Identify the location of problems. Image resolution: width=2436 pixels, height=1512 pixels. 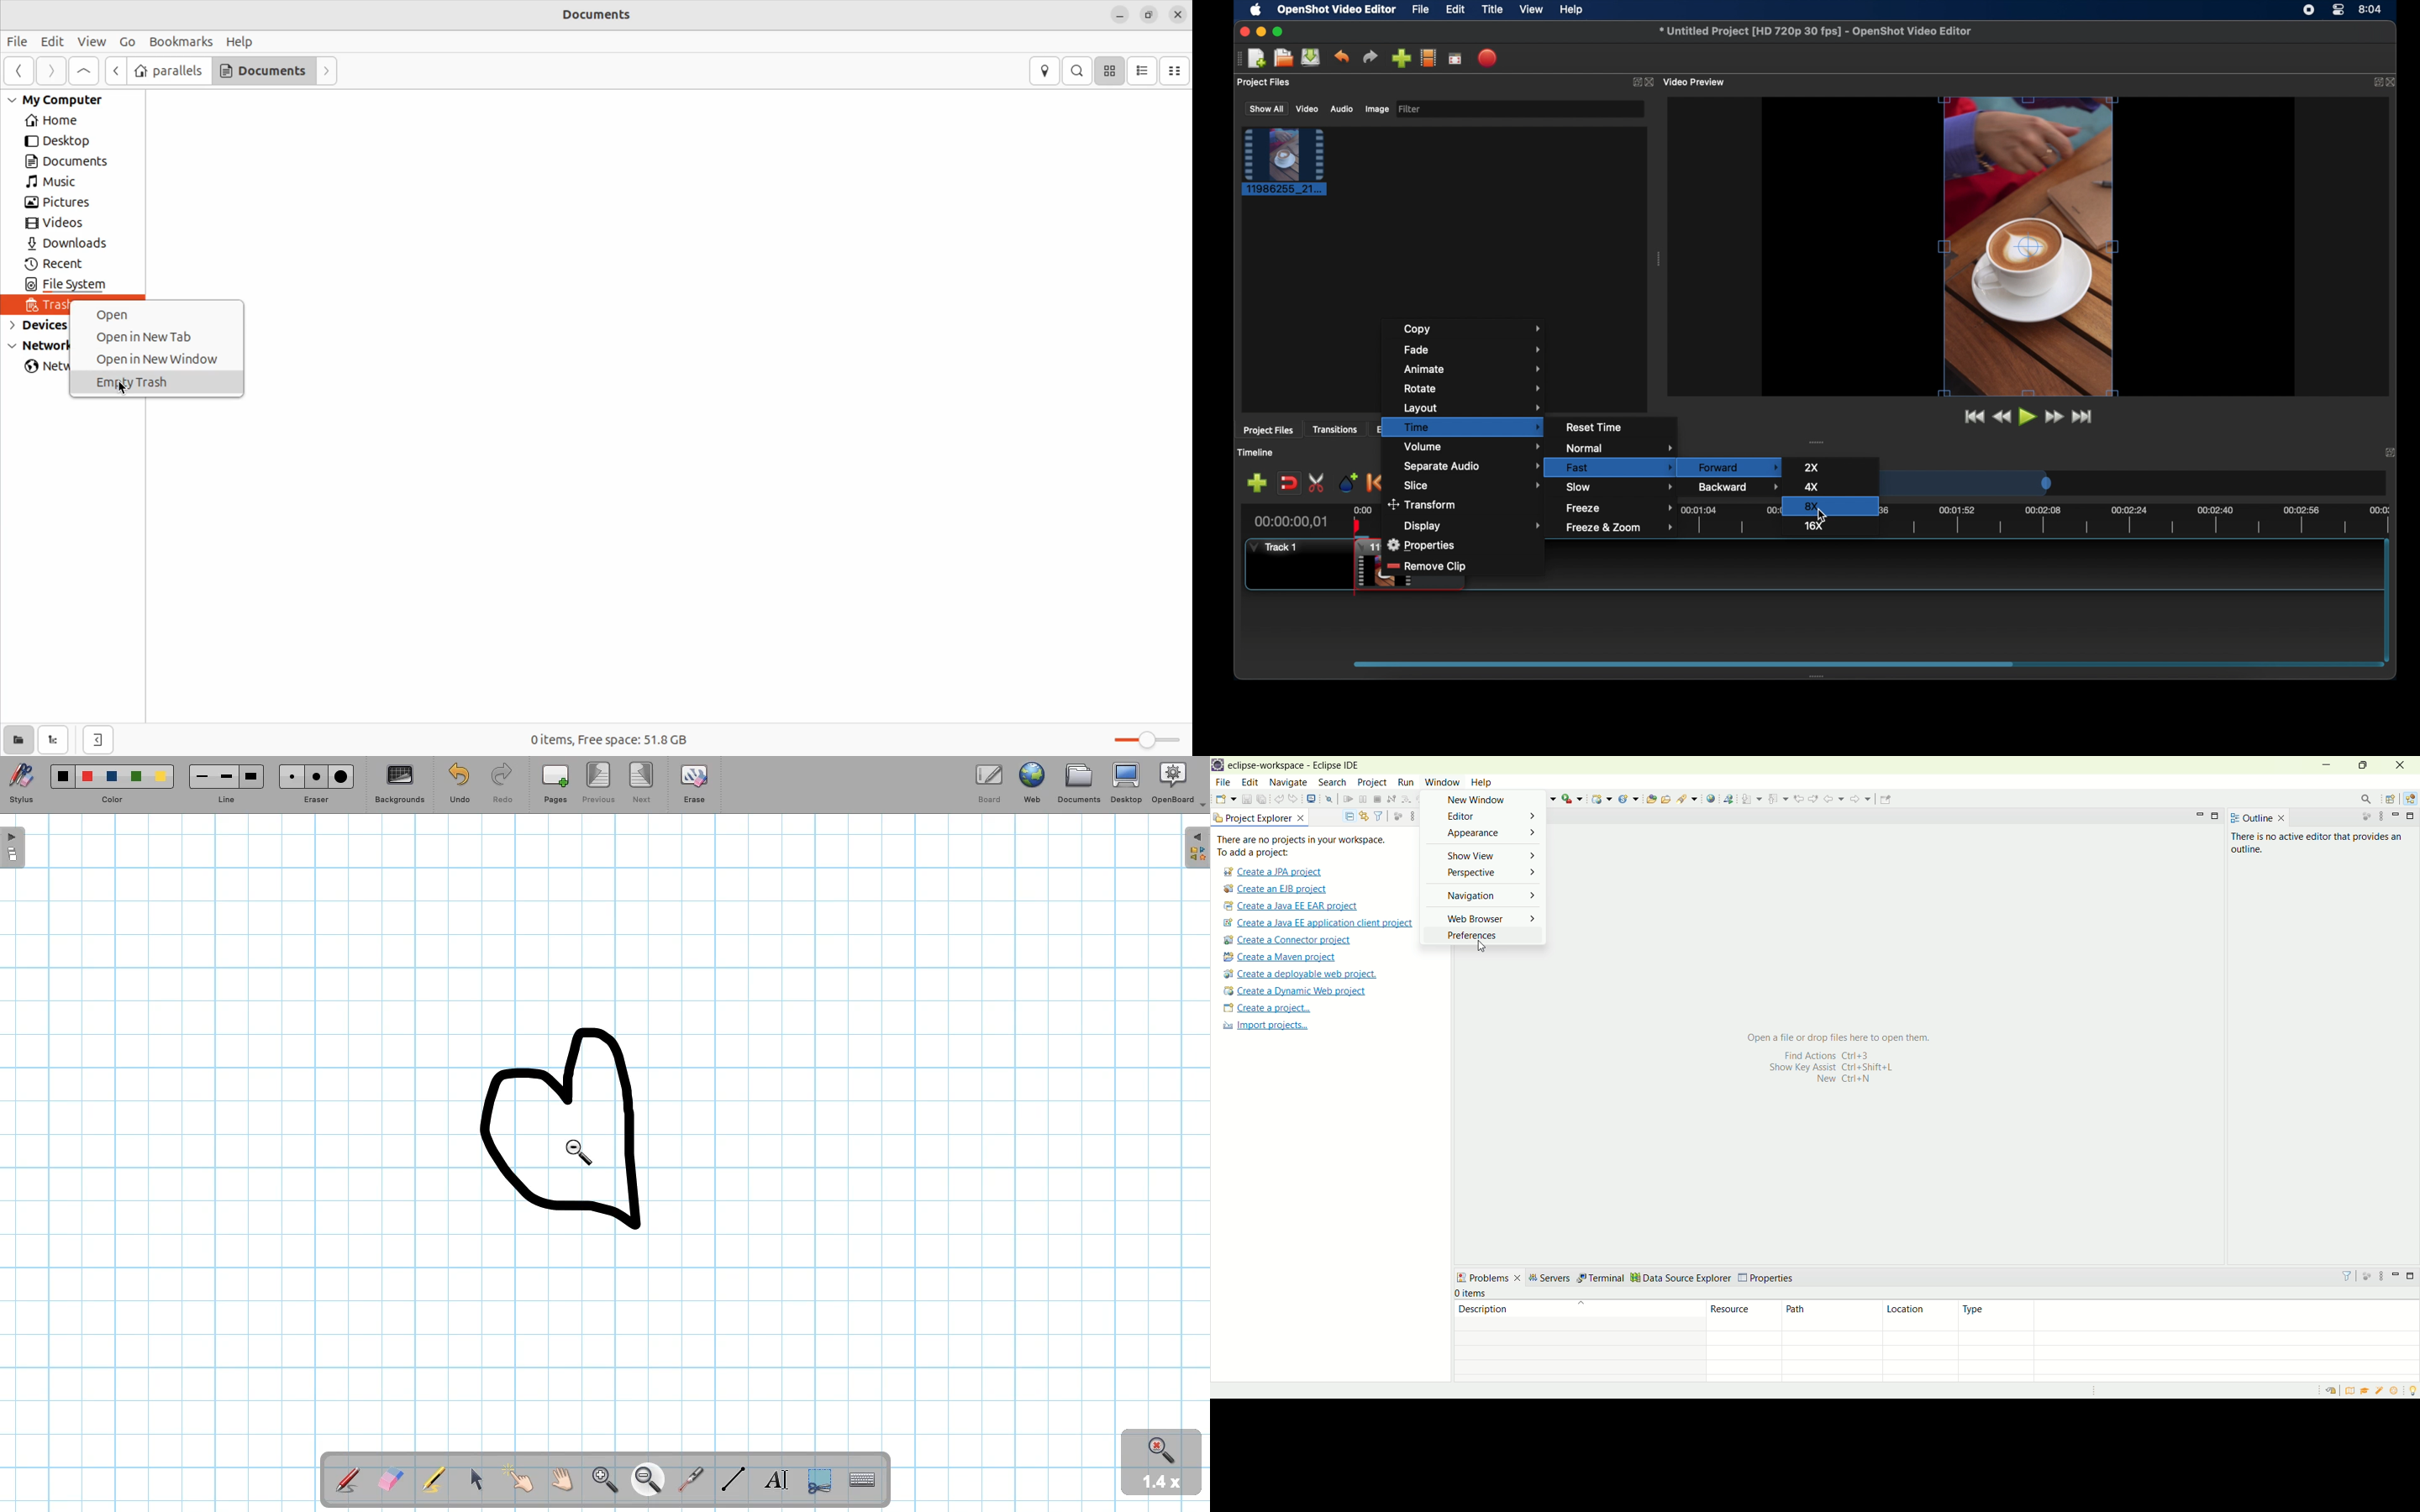
(1489, 1277).